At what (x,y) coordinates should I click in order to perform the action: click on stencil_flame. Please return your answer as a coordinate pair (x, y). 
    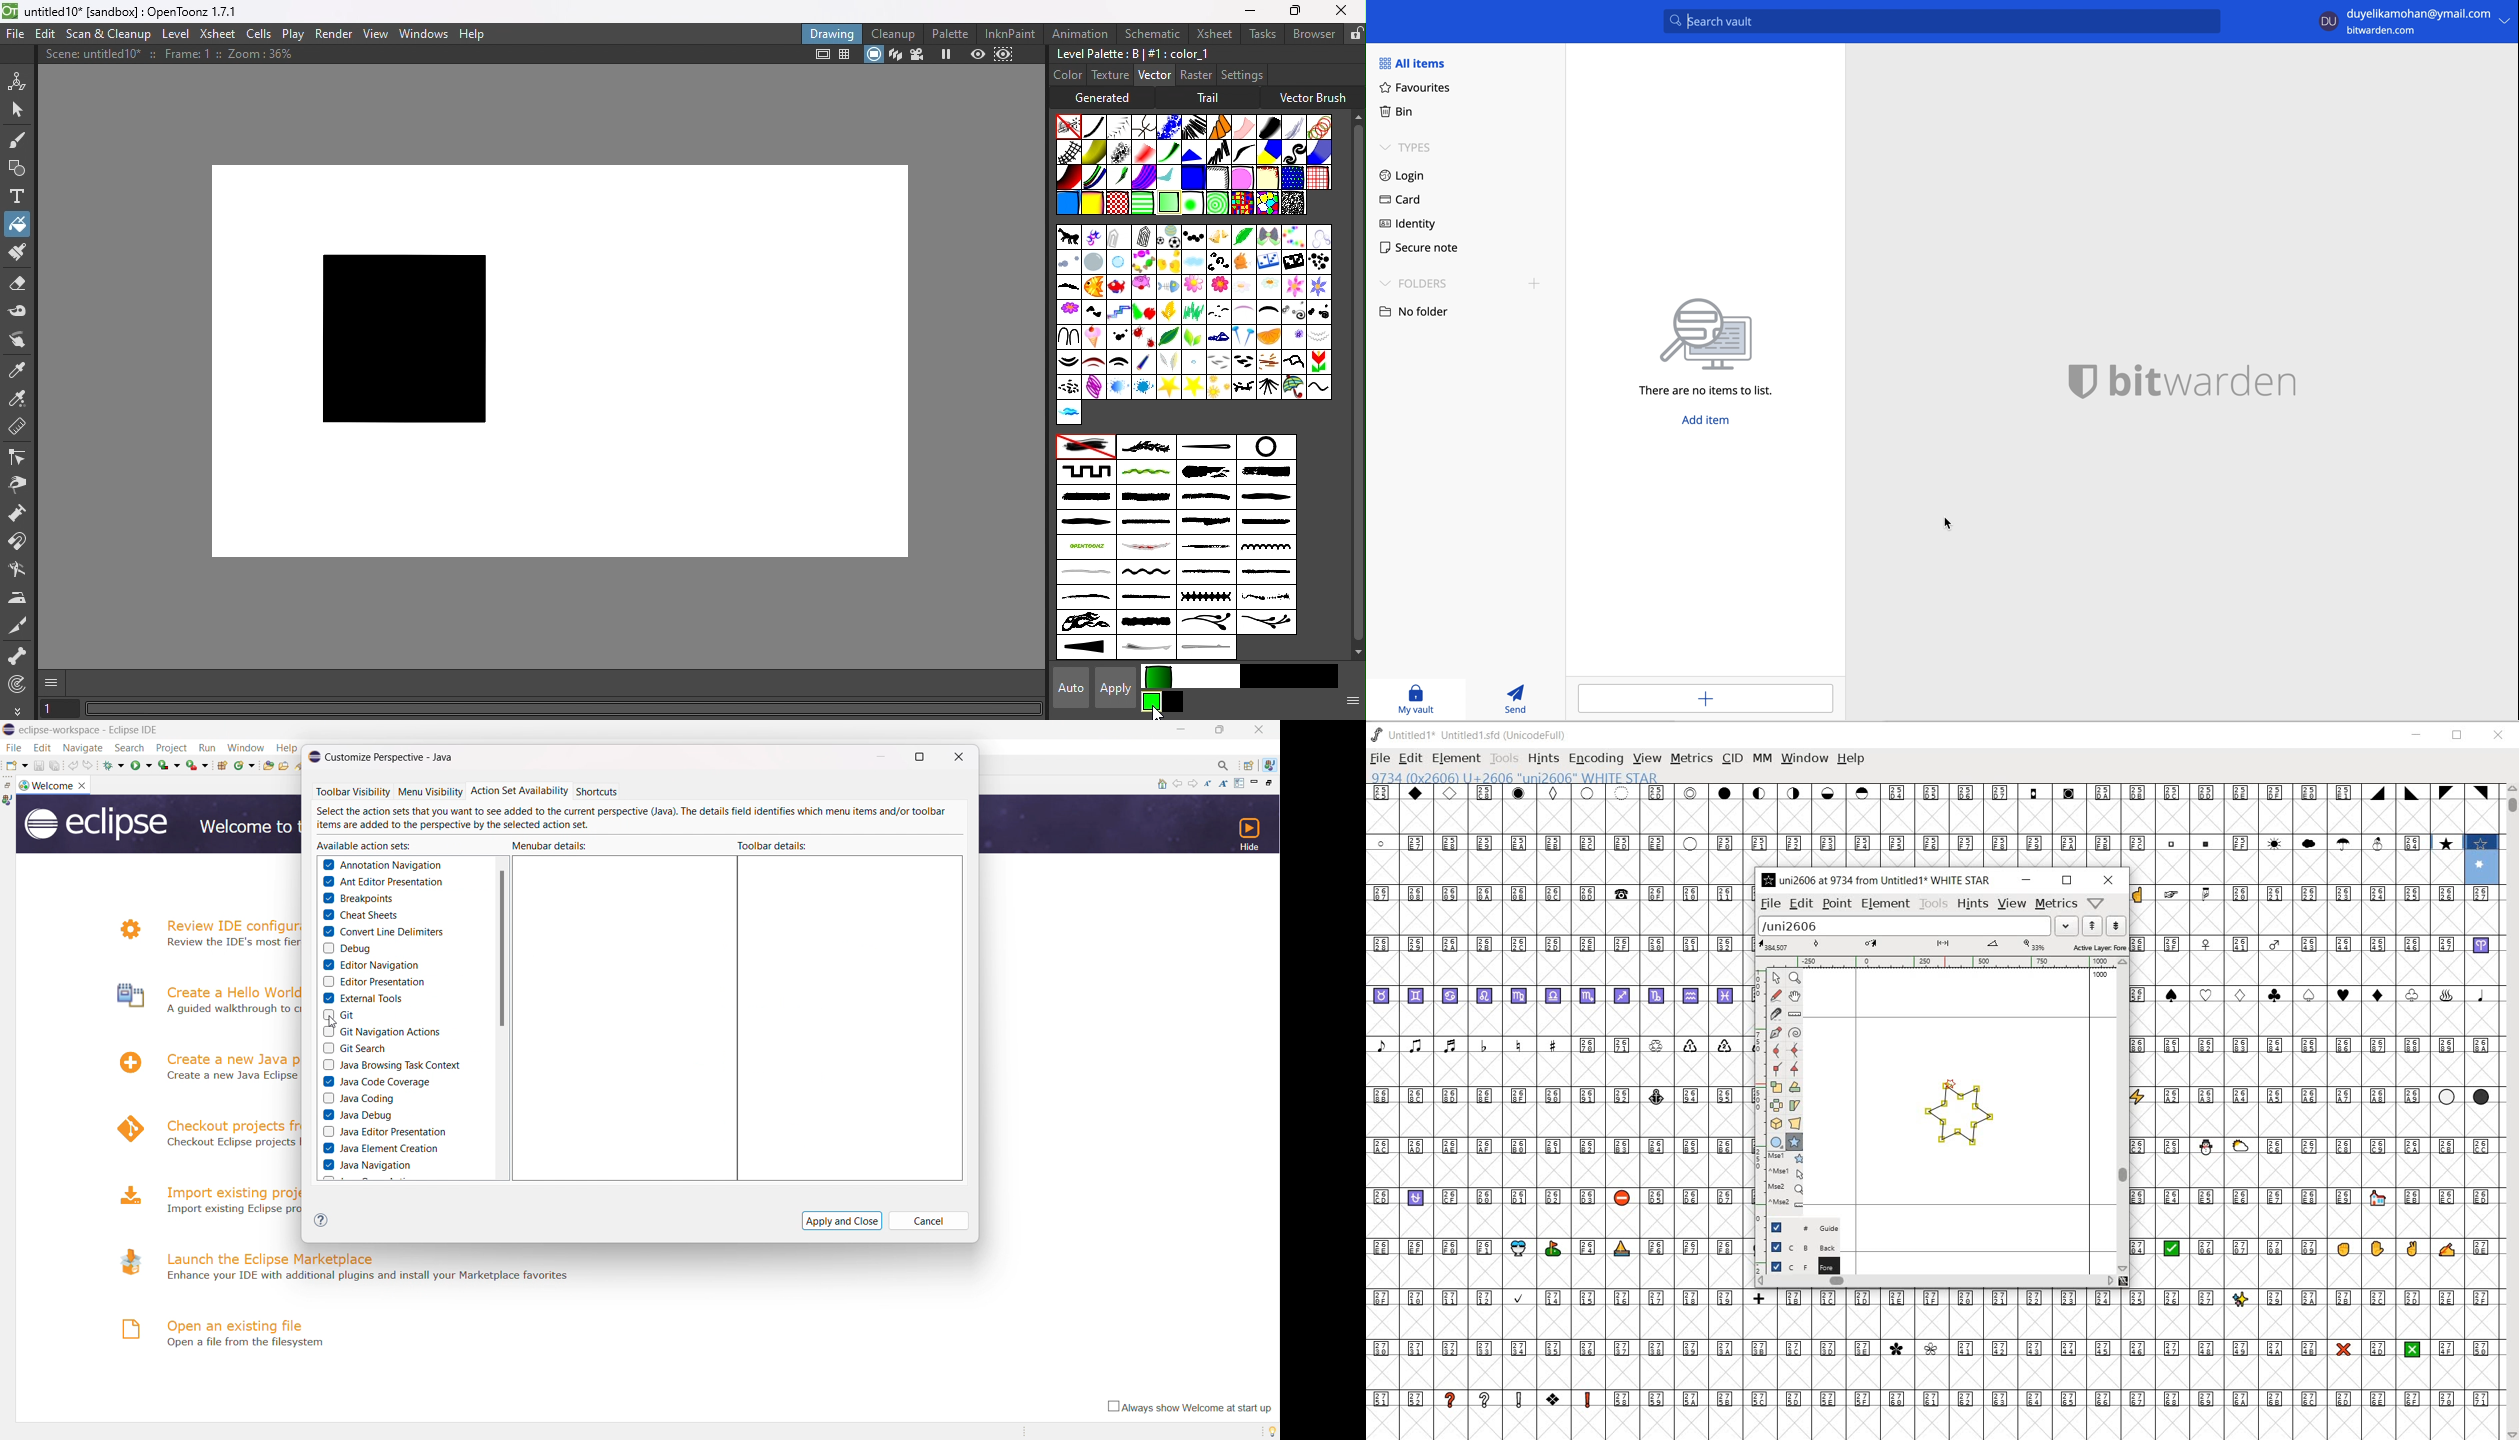
    Looking at the image, I should click on (1084, 623).